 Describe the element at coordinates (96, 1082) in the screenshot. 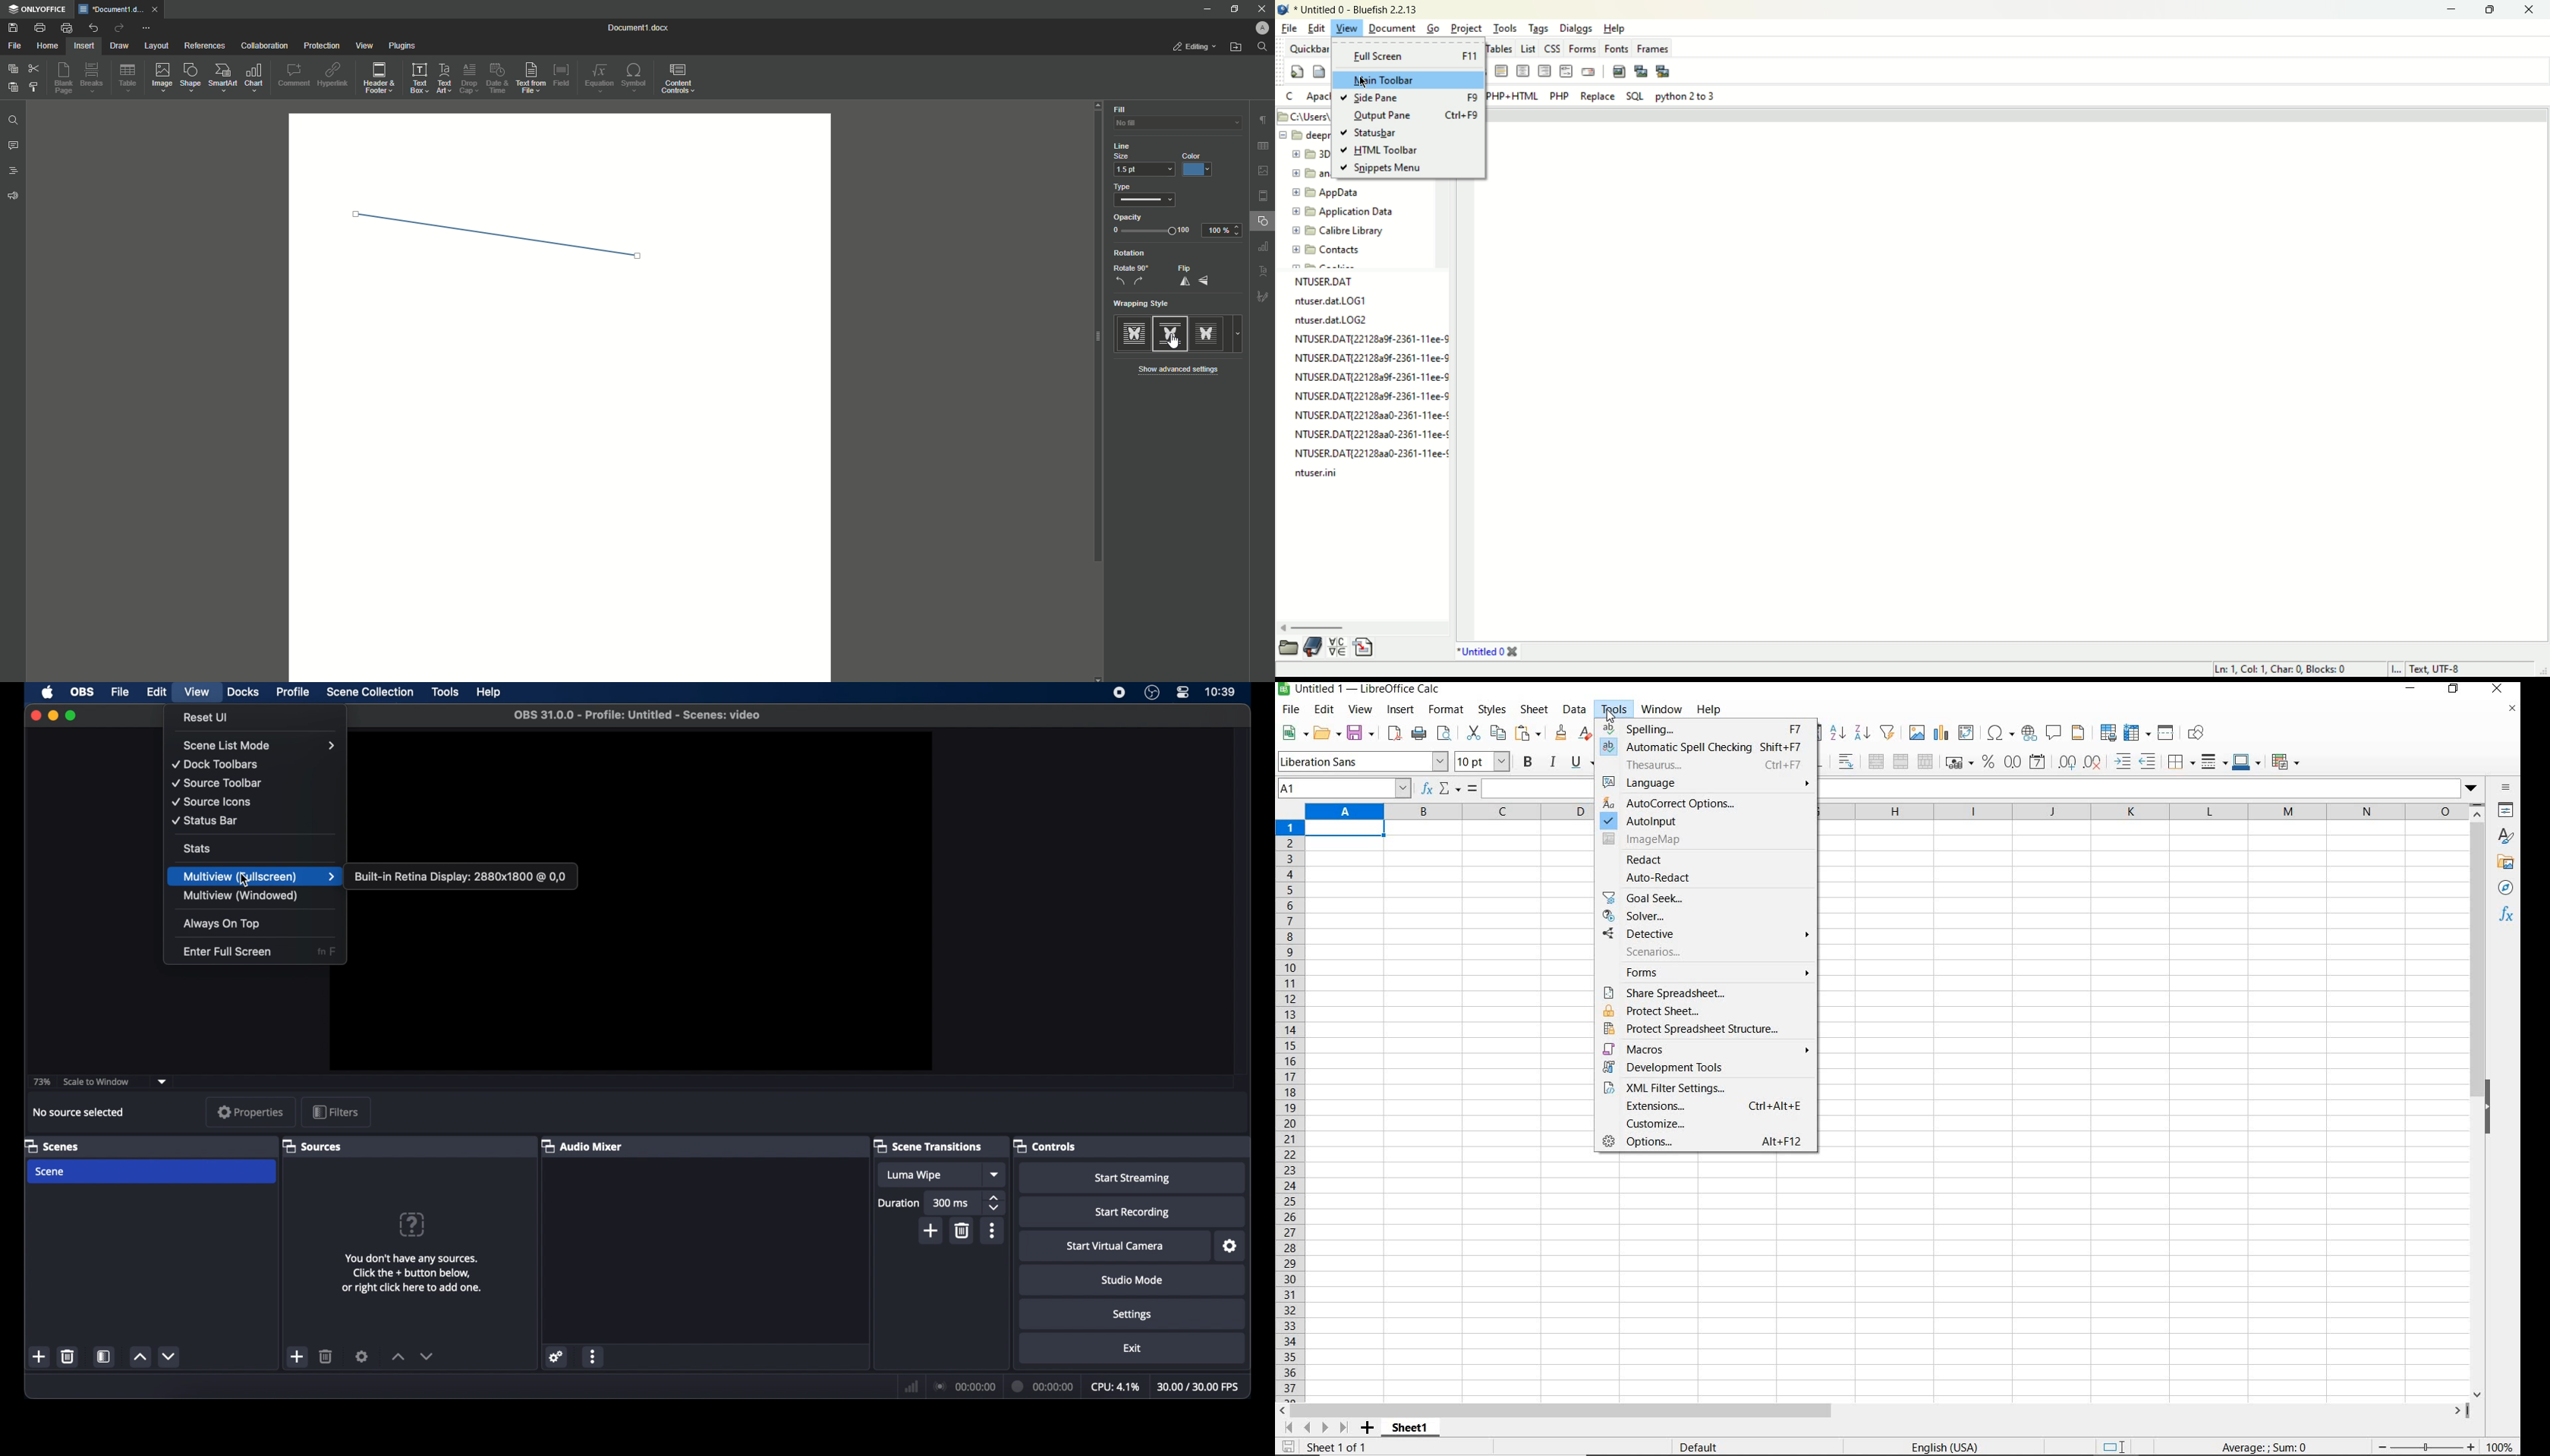

I see `scale to window` at that location.